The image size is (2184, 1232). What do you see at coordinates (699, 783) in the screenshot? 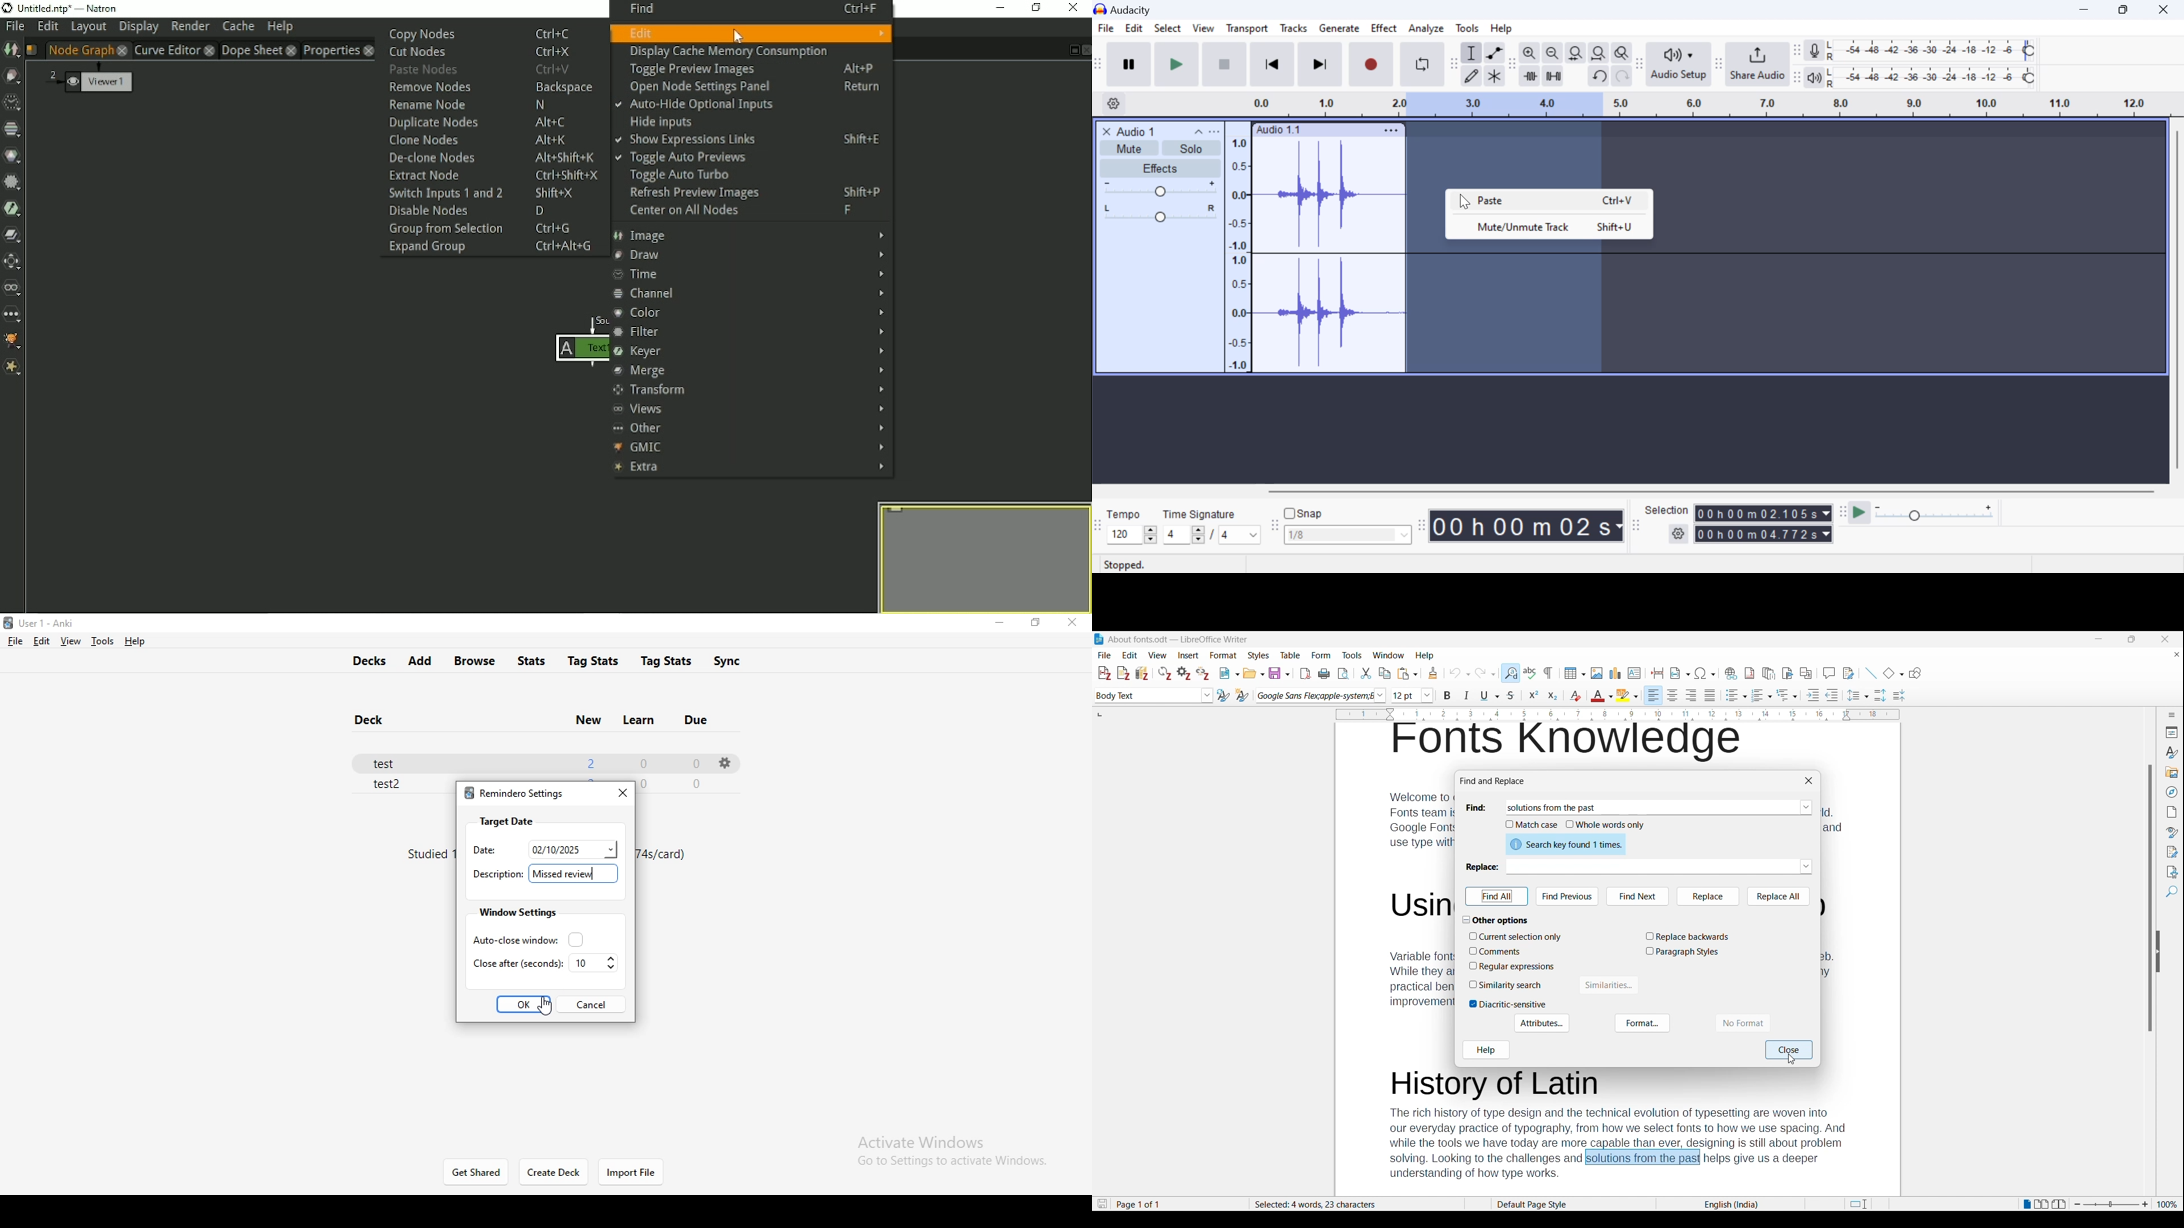
I see `0` at bounding box center [699, 783].